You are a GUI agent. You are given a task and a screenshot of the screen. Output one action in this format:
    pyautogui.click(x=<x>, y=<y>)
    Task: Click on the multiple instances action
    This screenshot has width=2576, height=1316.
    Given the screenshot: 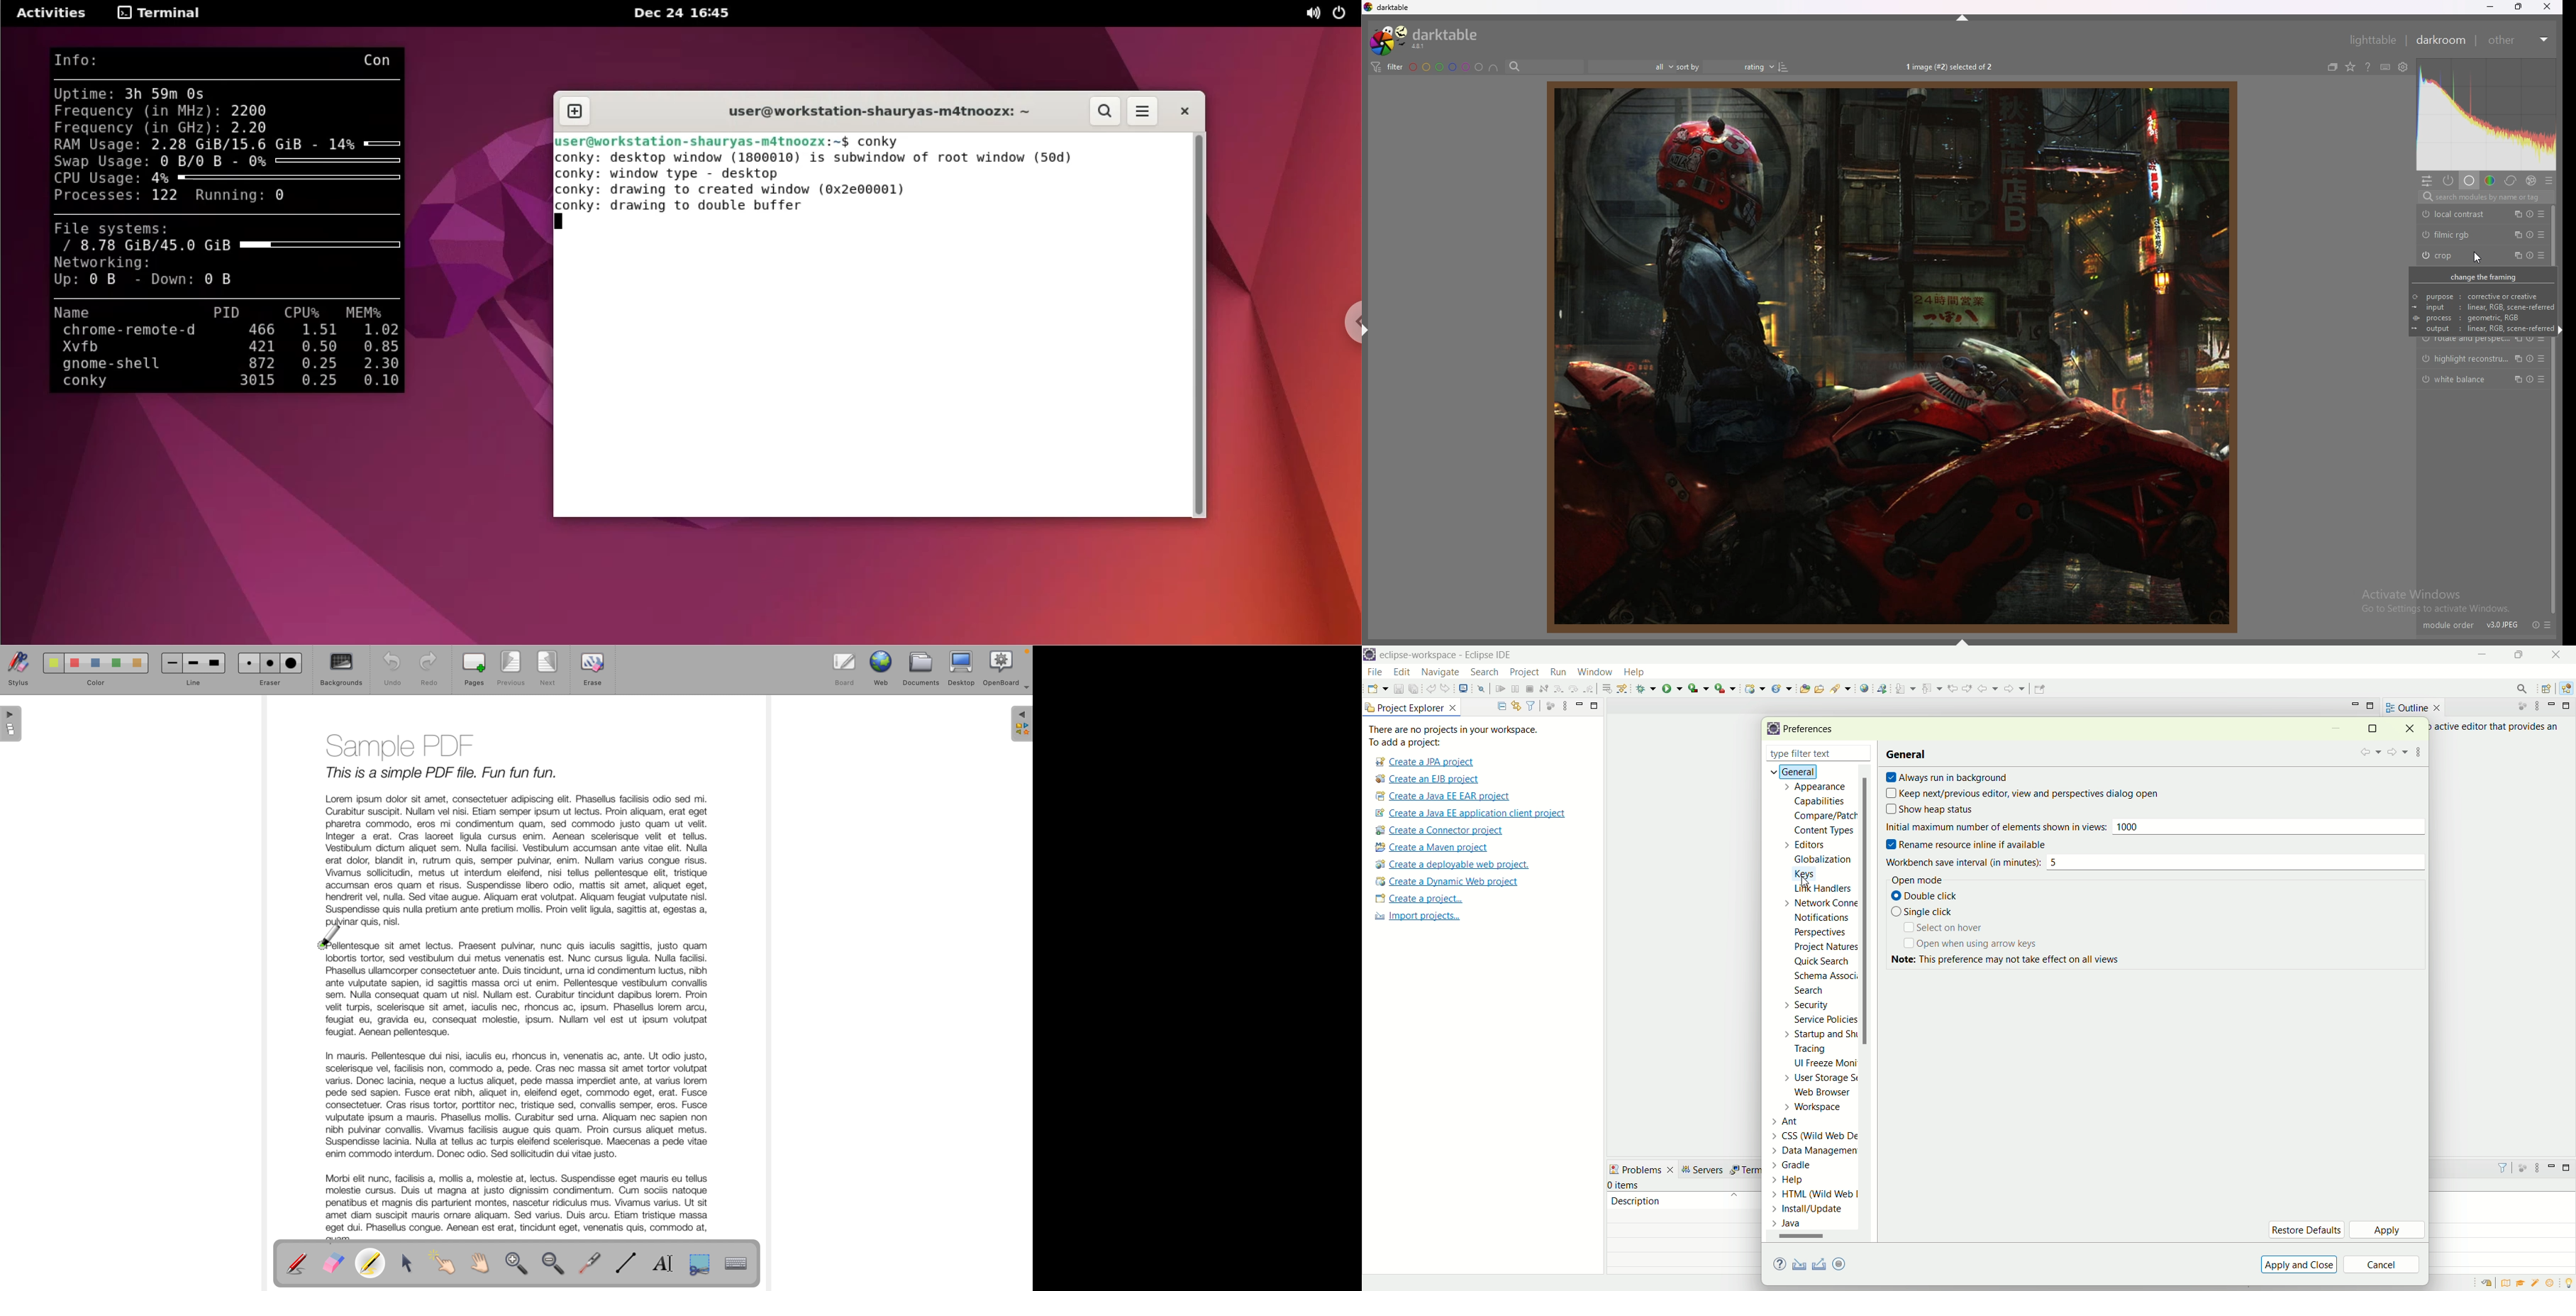 What is the action you would take?
    pyautogui.click(x=2516, y=213)
    